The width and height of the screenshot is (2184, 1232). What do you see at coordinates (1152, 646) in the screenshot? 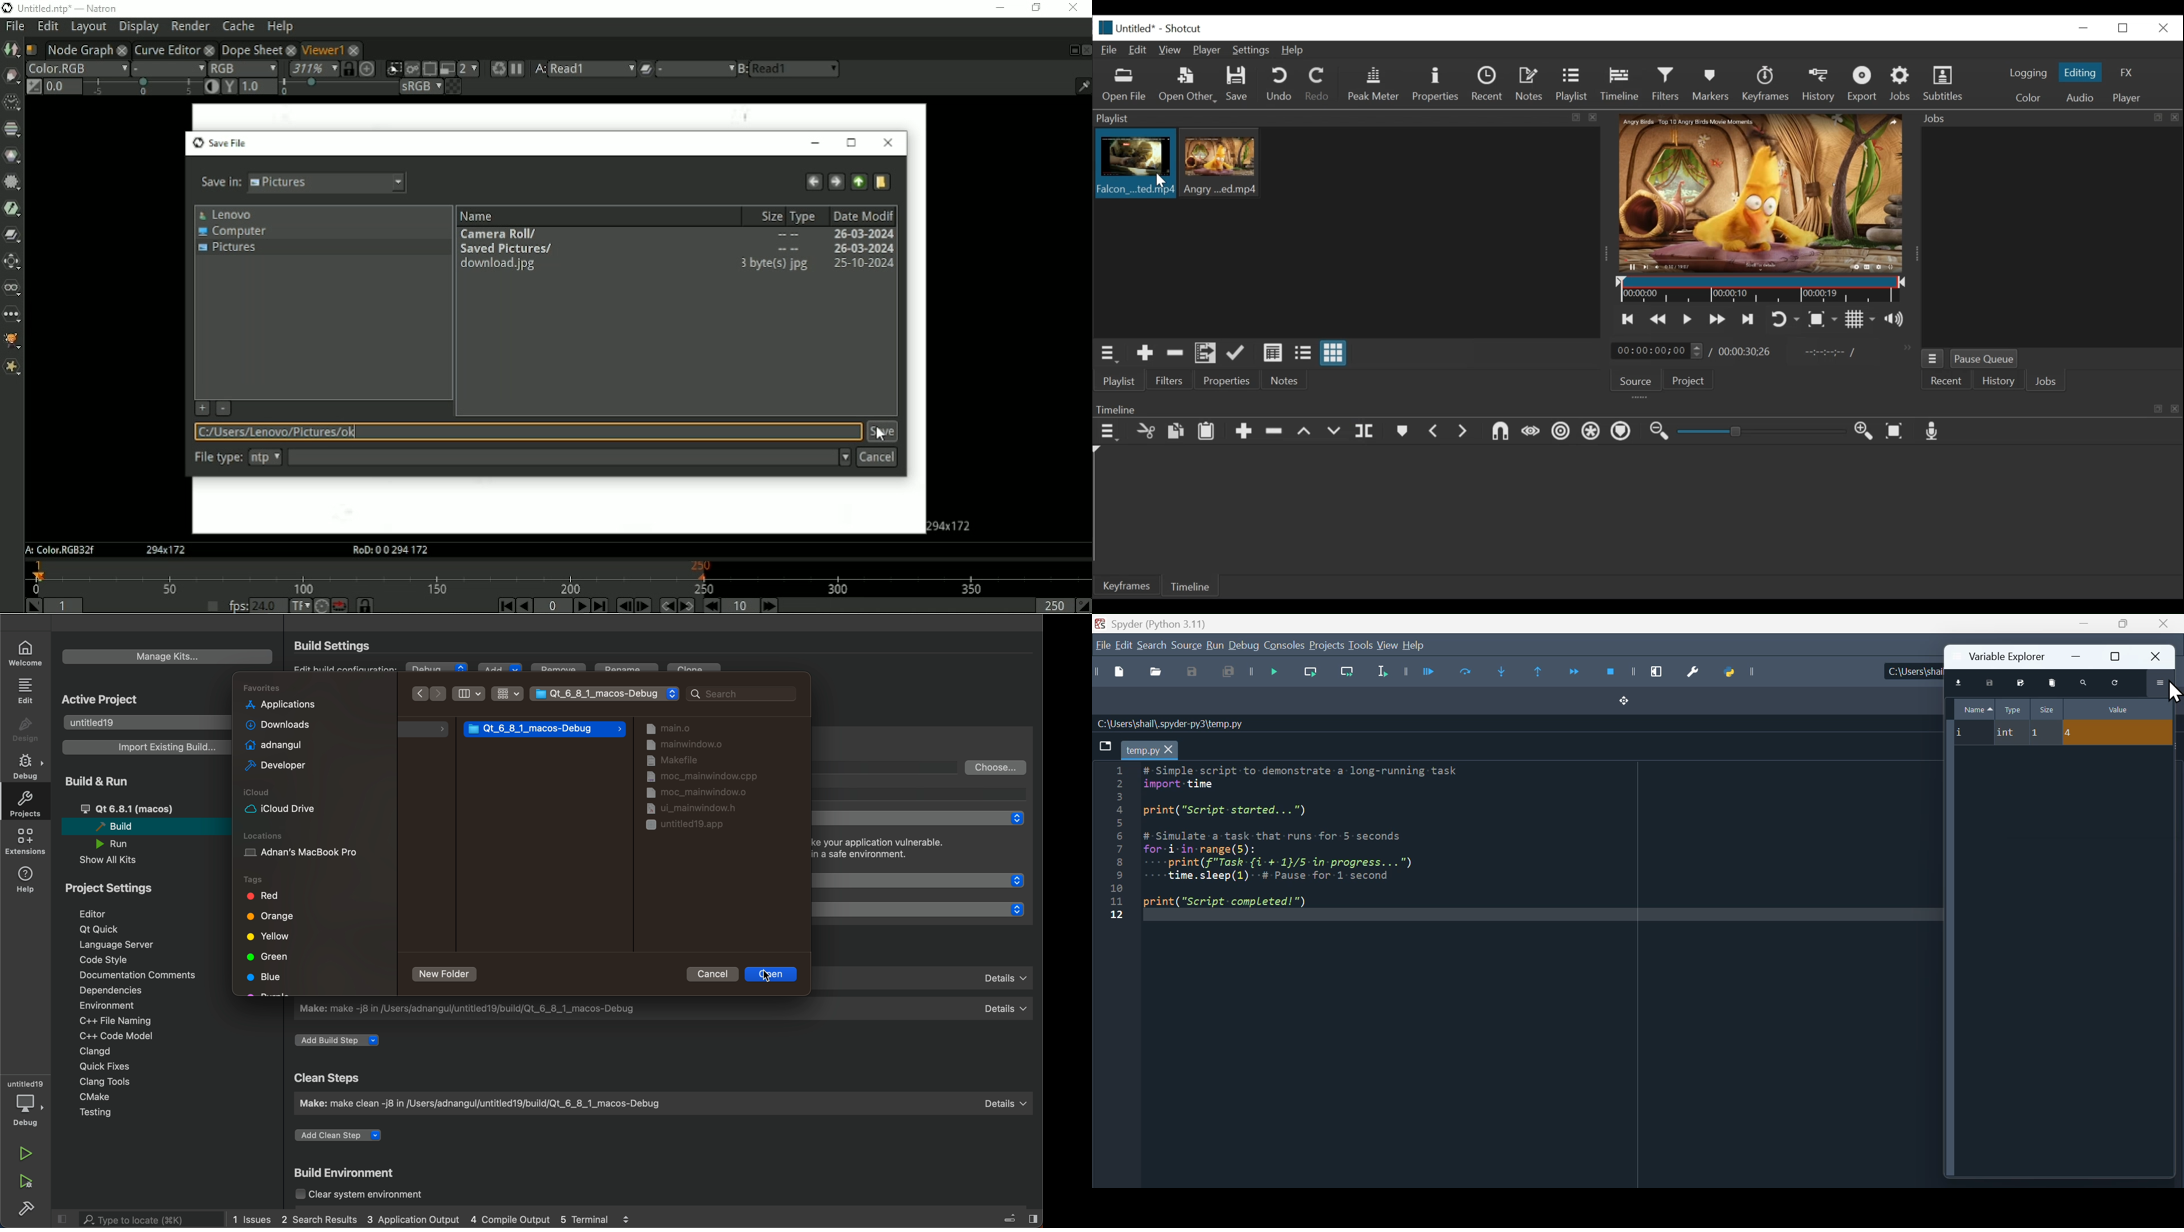
I see `Search` at bounding box center [1152, 646].